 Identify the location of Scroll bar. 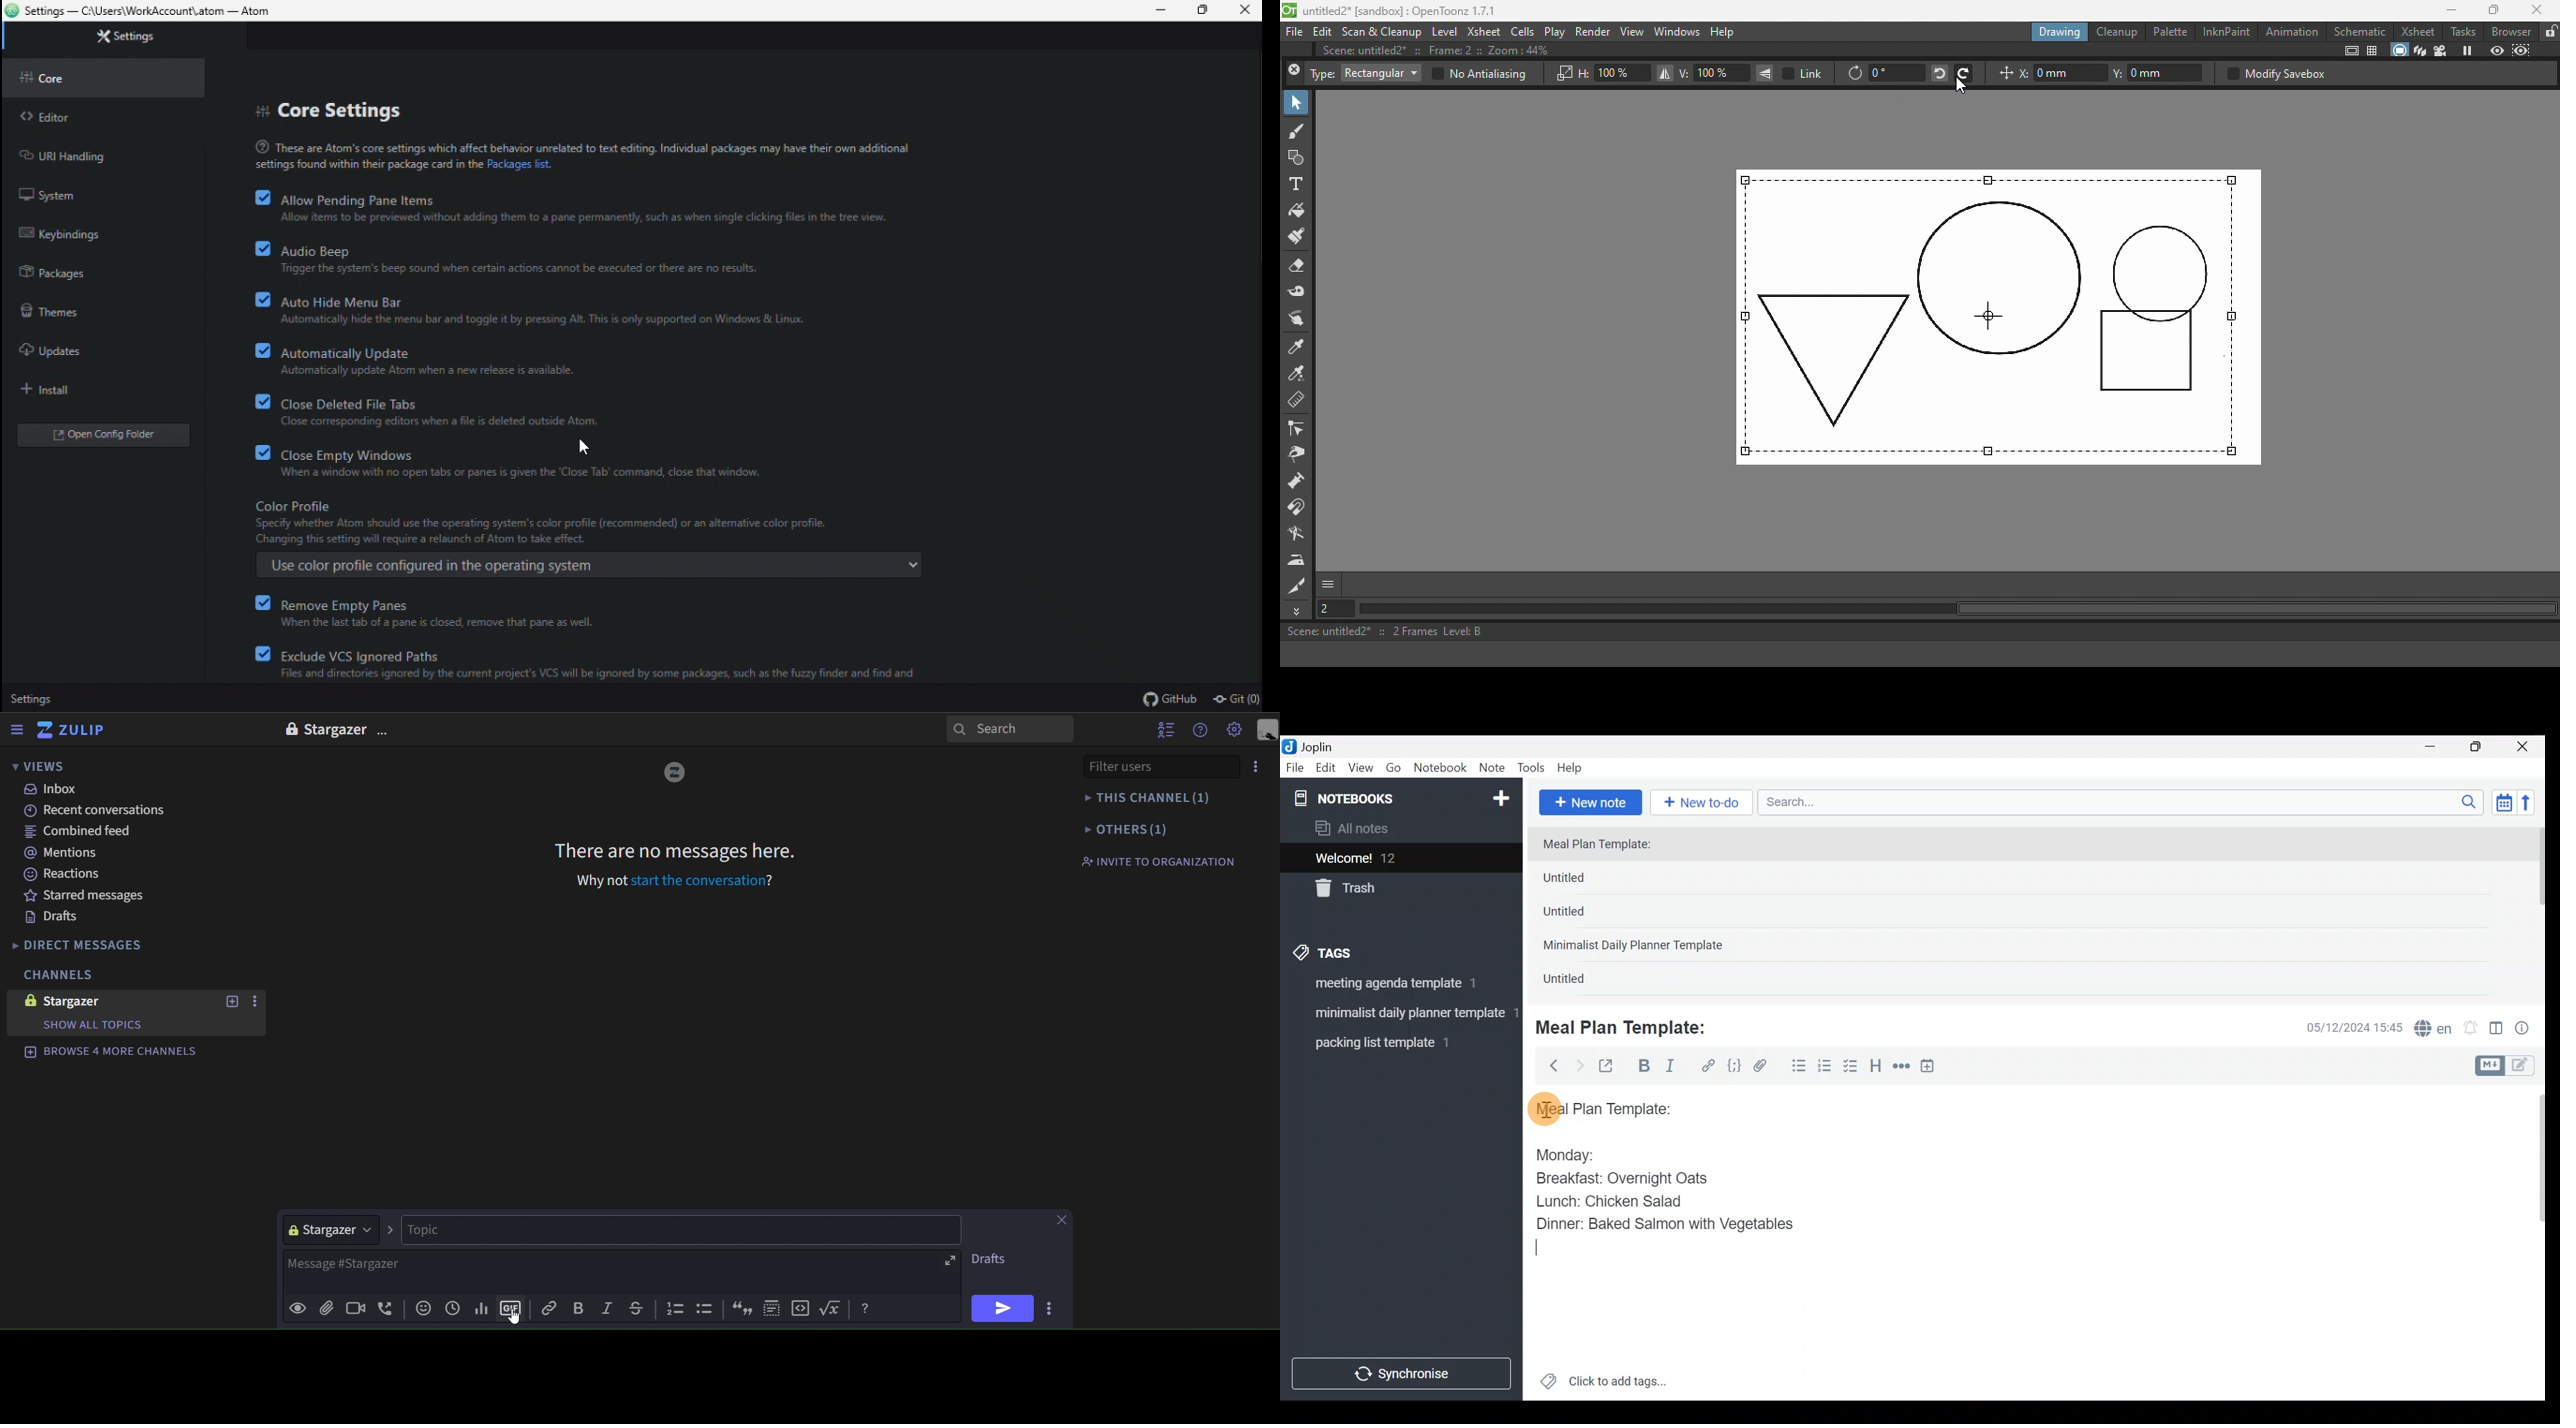
(2538, 911).